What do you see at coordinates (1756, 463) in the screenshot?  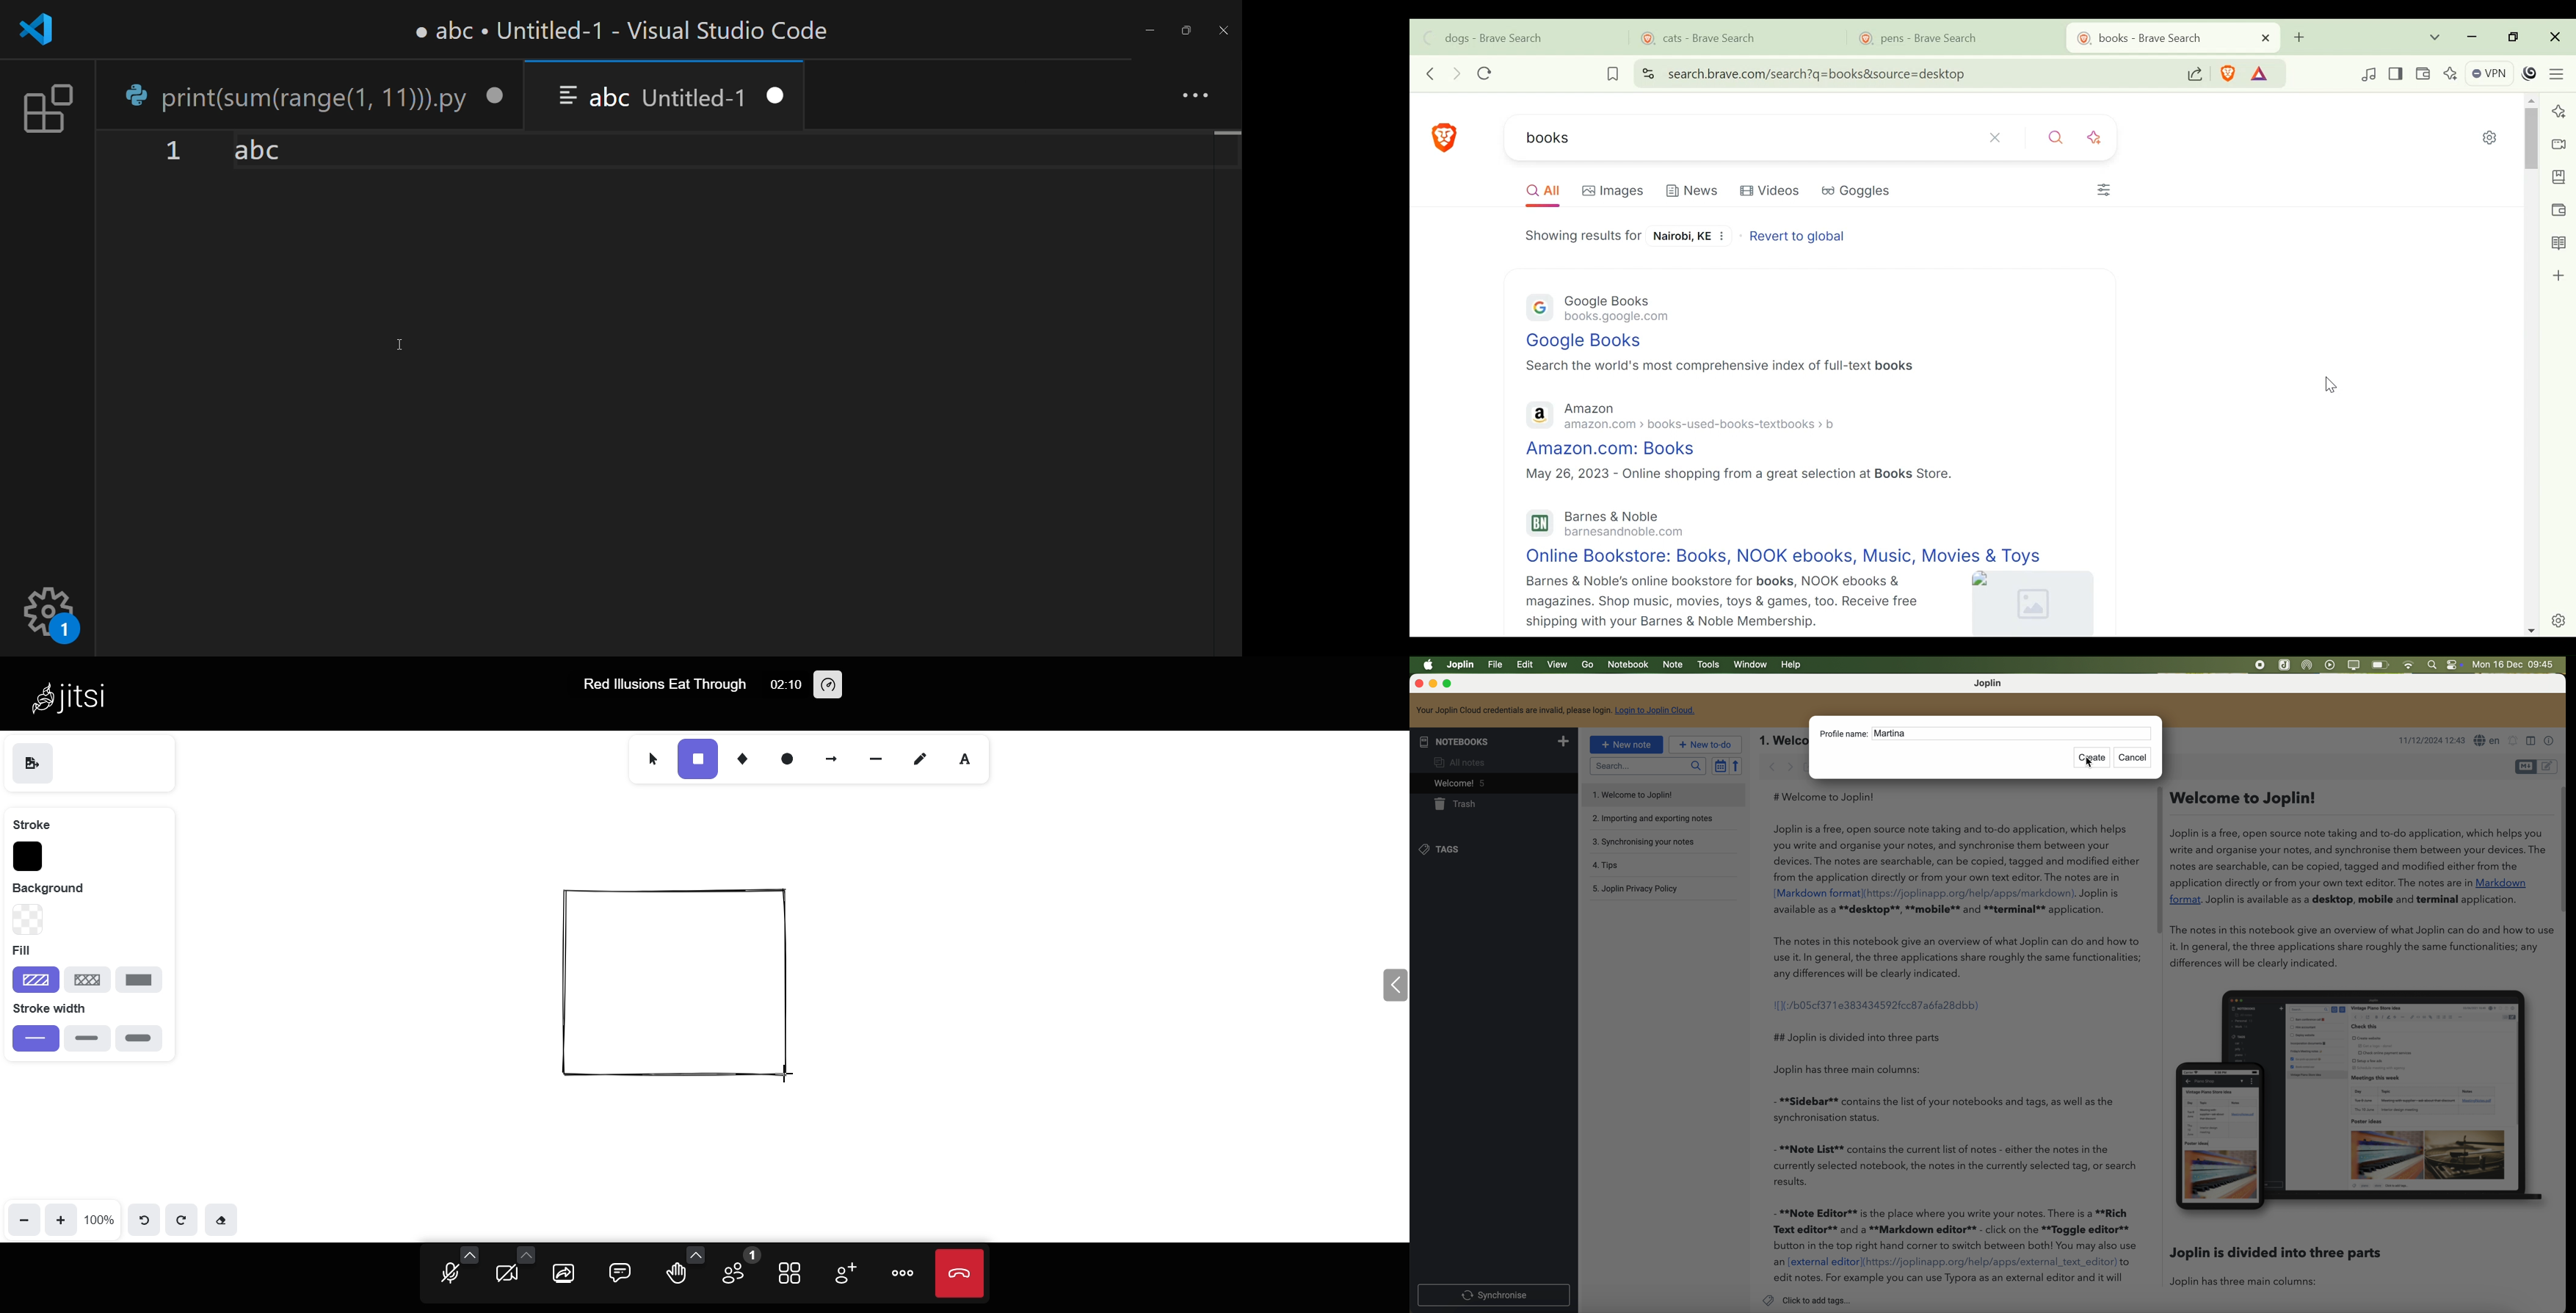 I see `Amazon.com: Books
May 26, 2023 - Online shopping from a great selection at Books Store.` at bounding box center [1756, 463].